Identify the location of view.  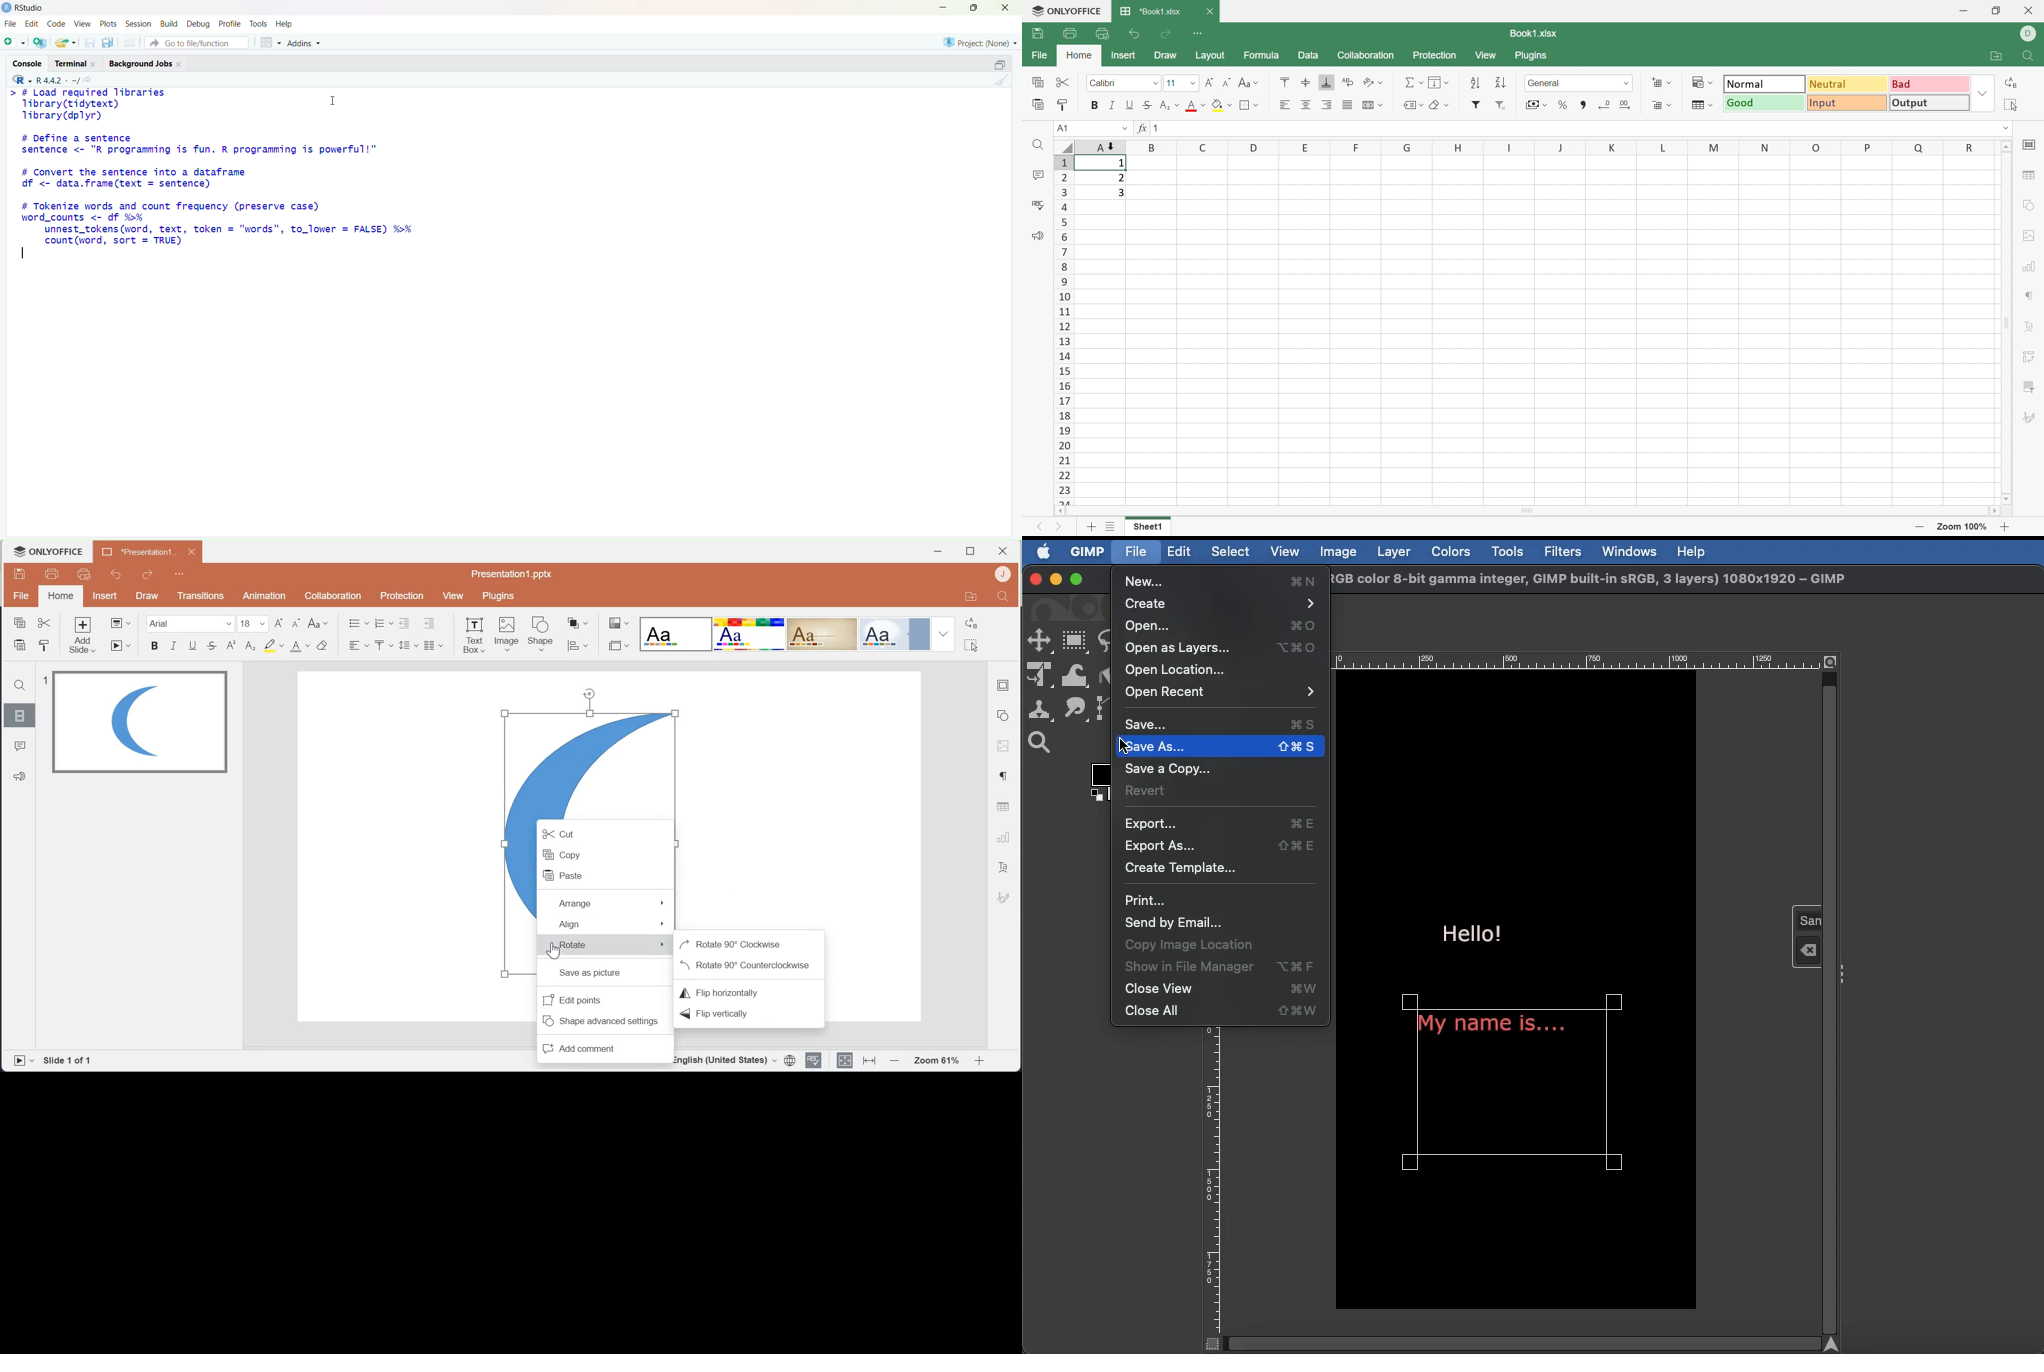
(84, 23).